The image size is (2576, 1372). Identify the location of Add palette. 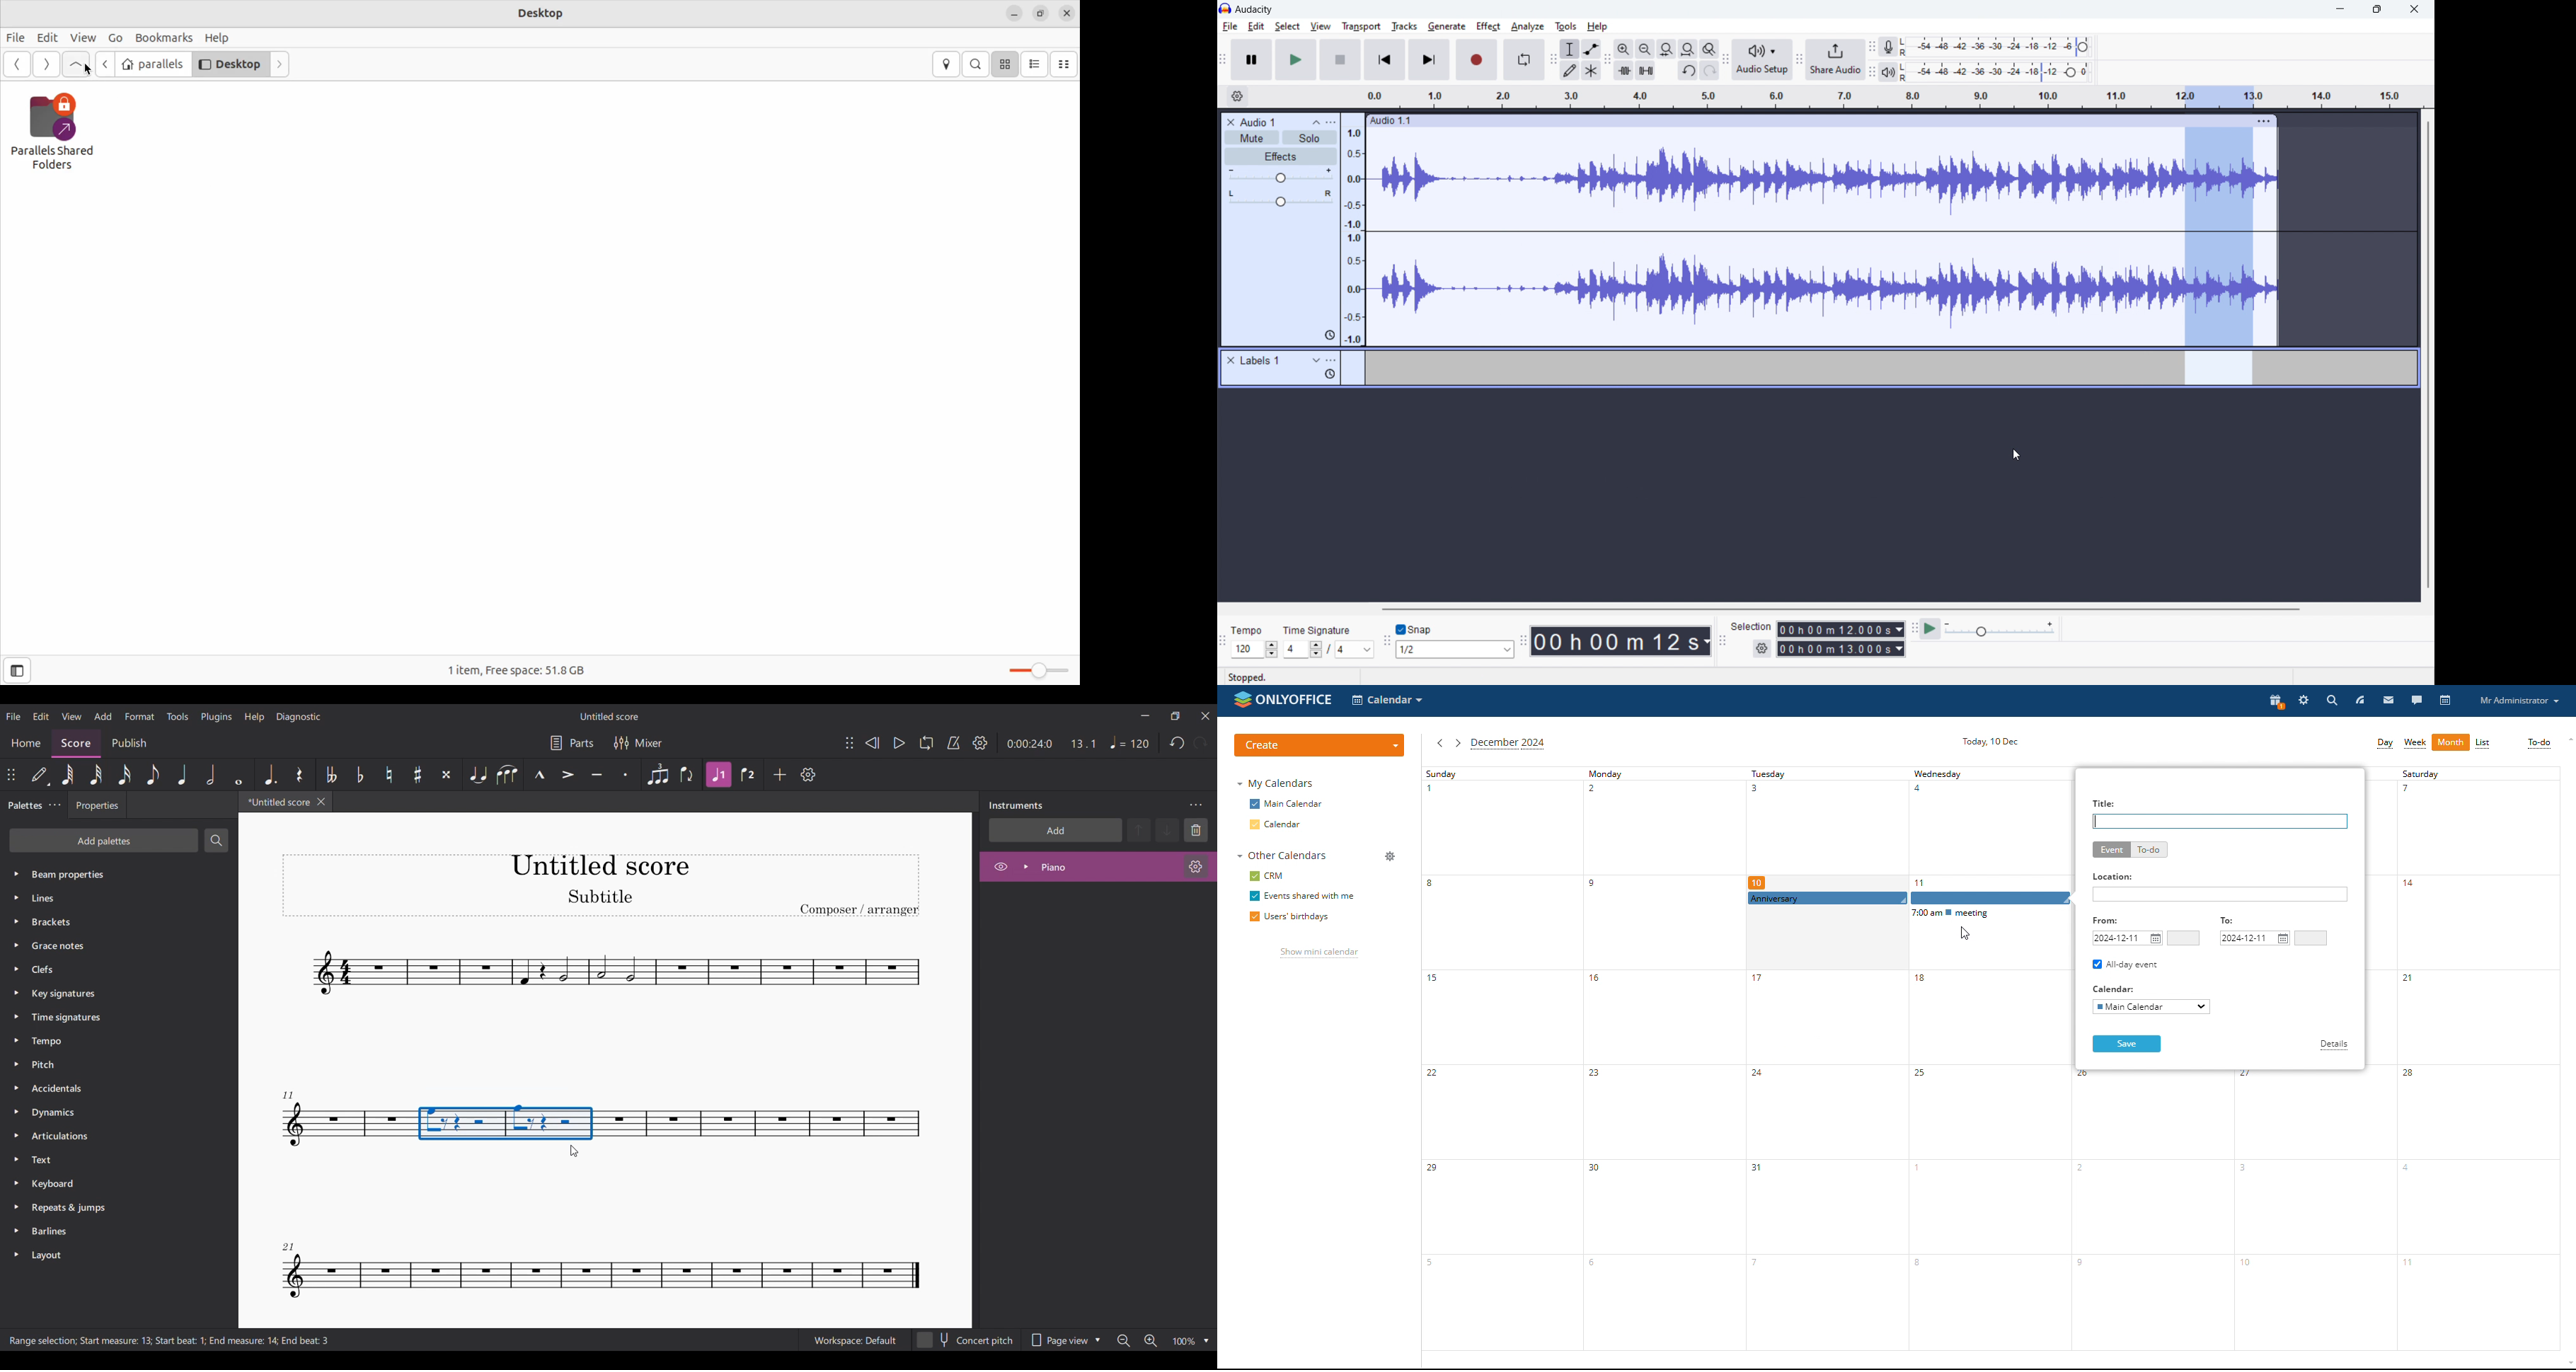
(103, 840).